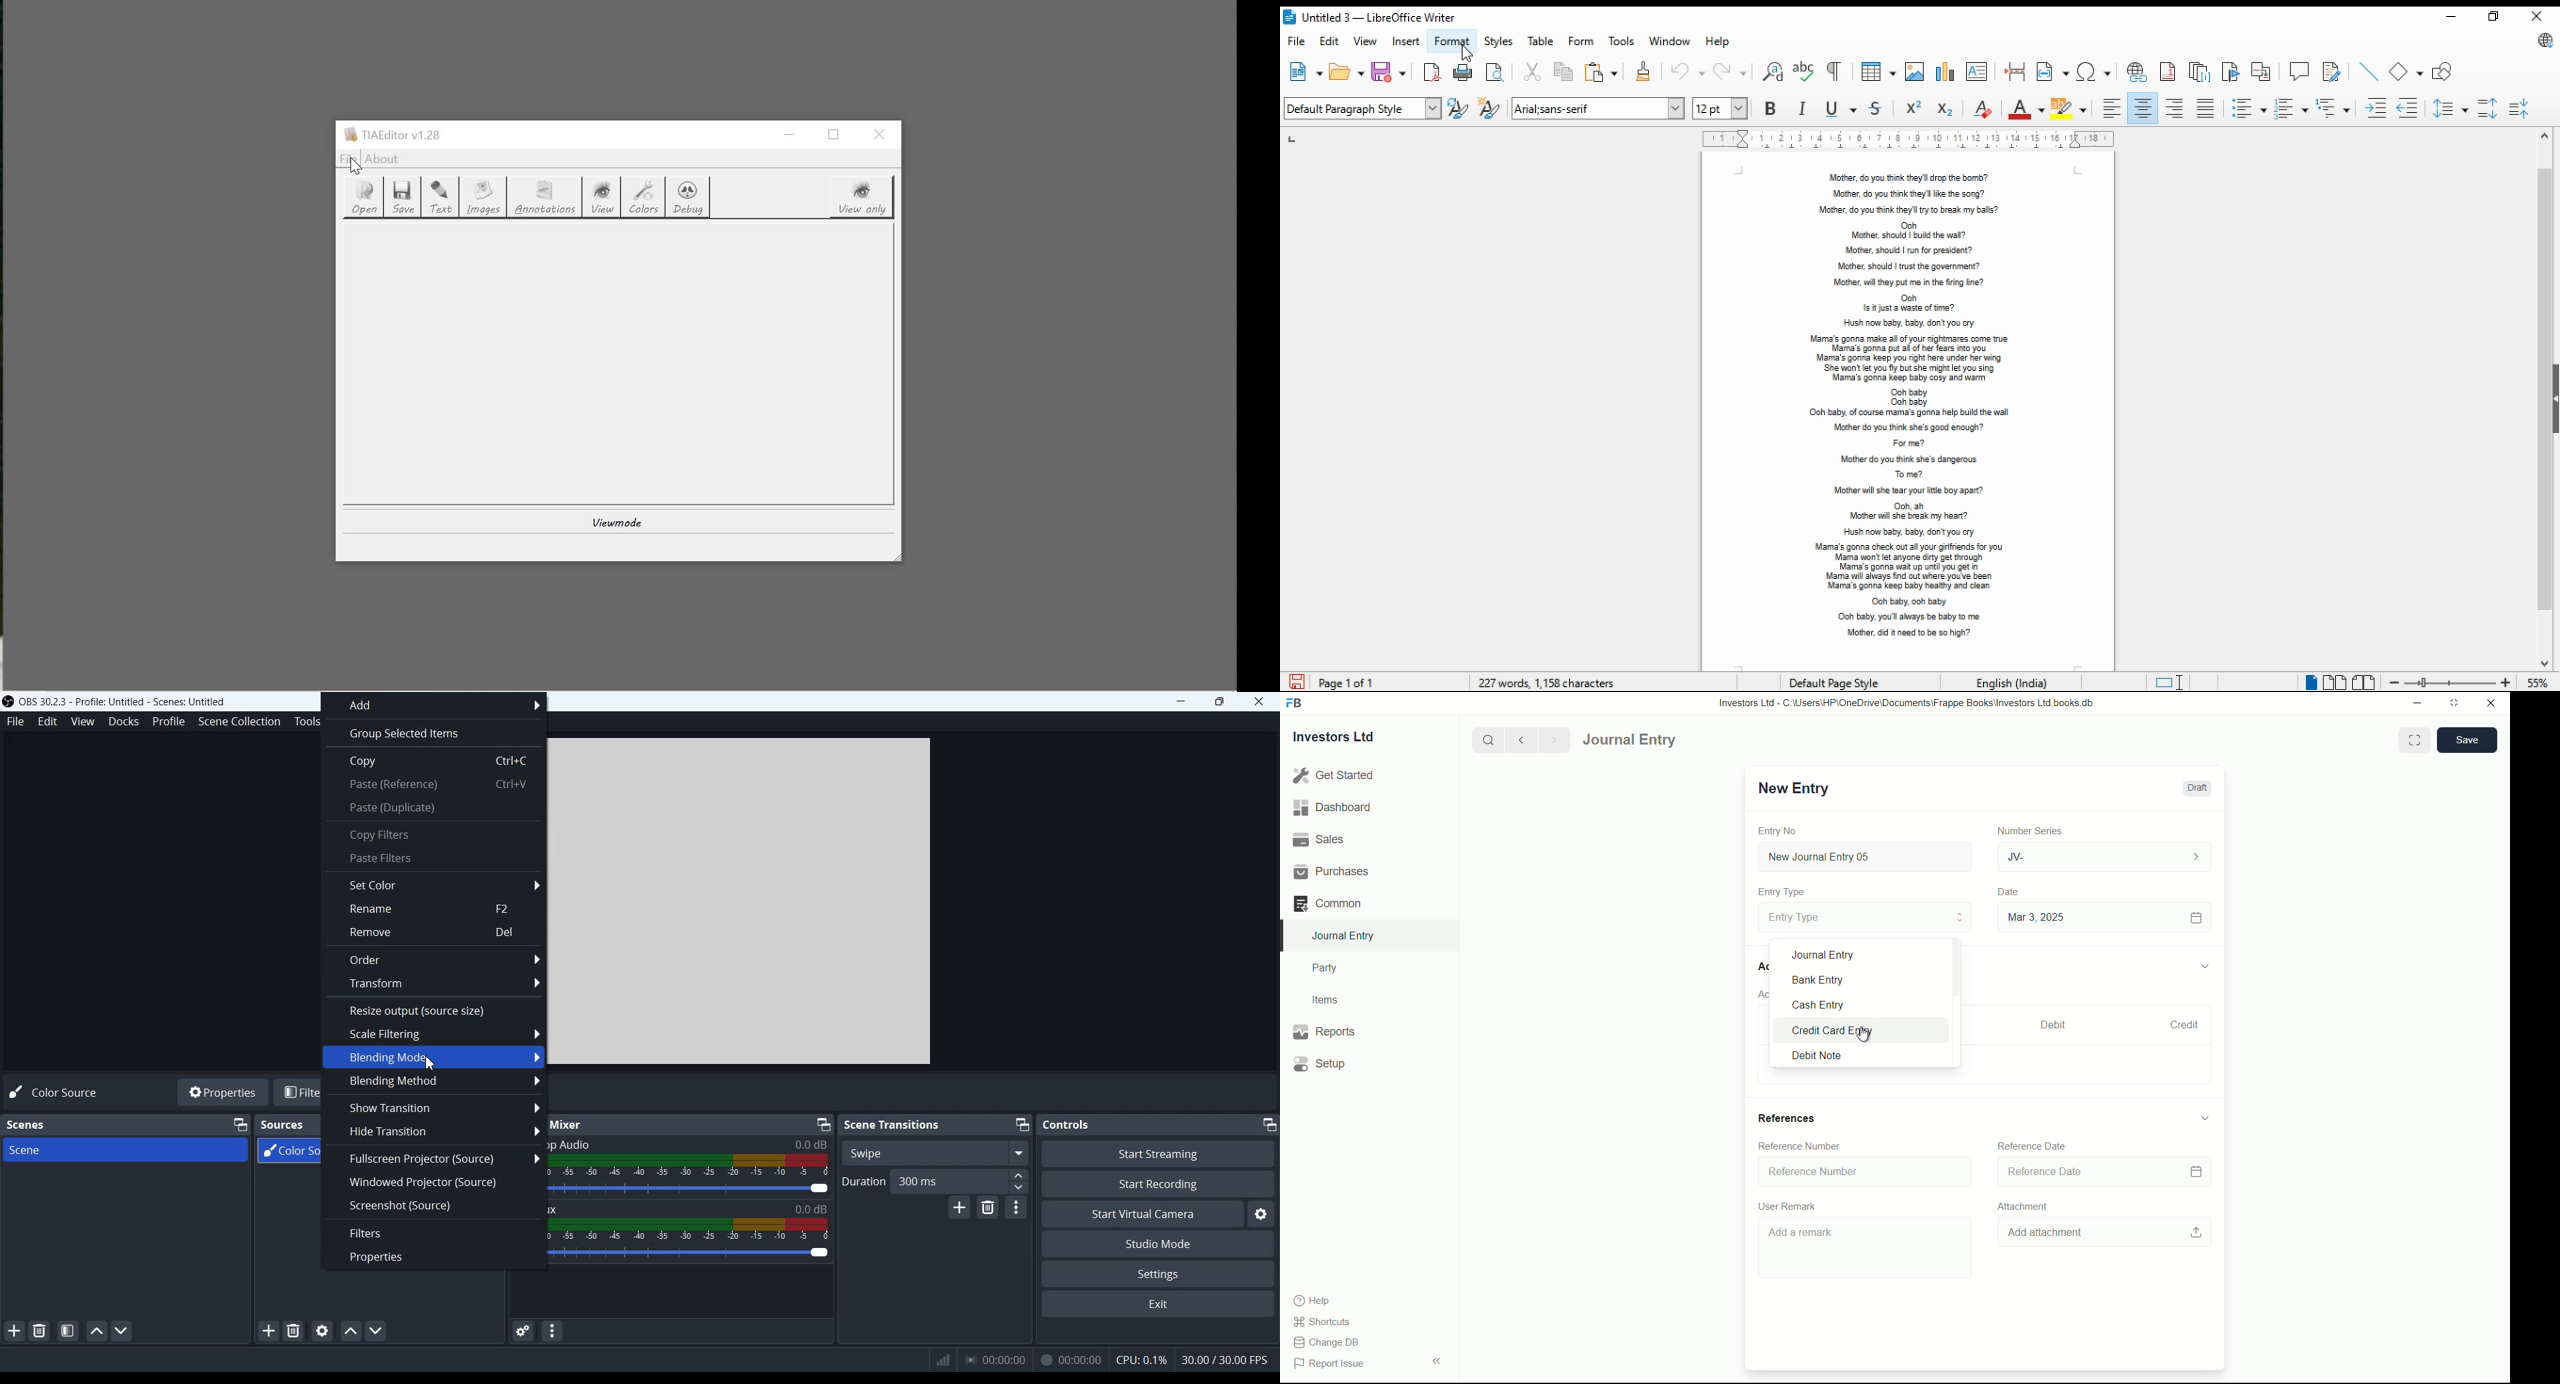 The image size is (2576, 1400). What do you see at coordinates (1294, 704) in the screenshot?
I see `FrappeBooks logo` at bounding box center [1294, 704].